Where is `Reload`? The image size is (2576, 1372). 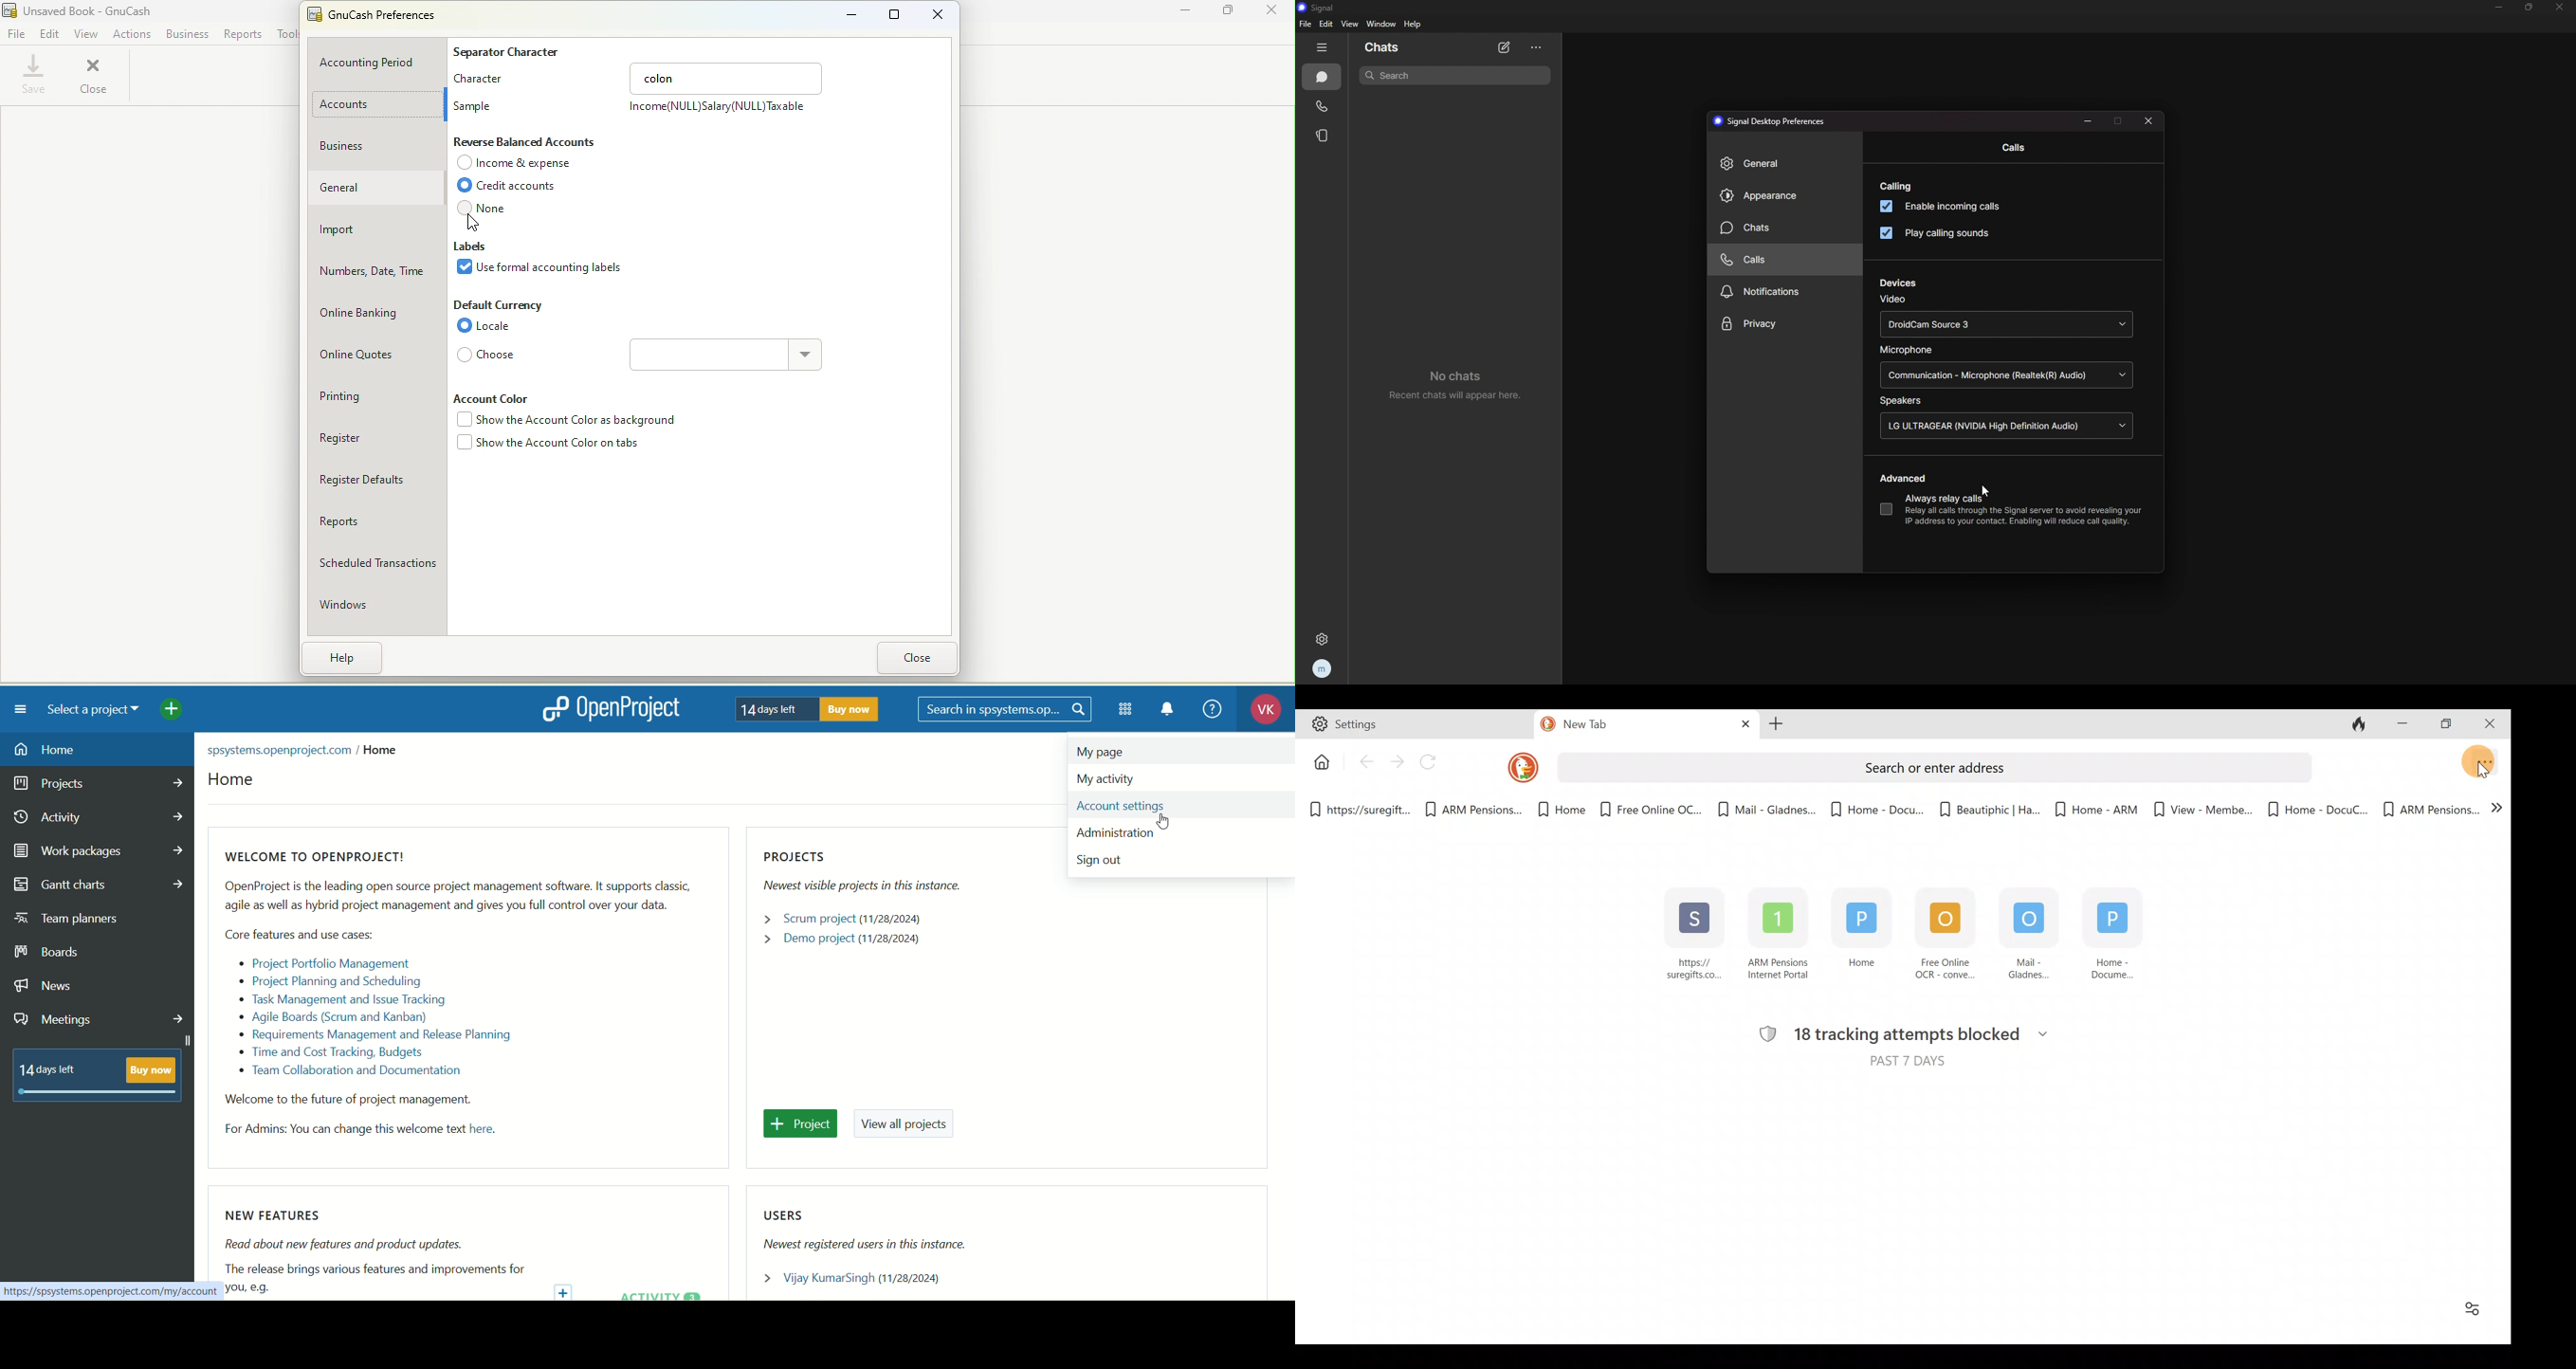
Reload is located at coordinates (1434, 762).